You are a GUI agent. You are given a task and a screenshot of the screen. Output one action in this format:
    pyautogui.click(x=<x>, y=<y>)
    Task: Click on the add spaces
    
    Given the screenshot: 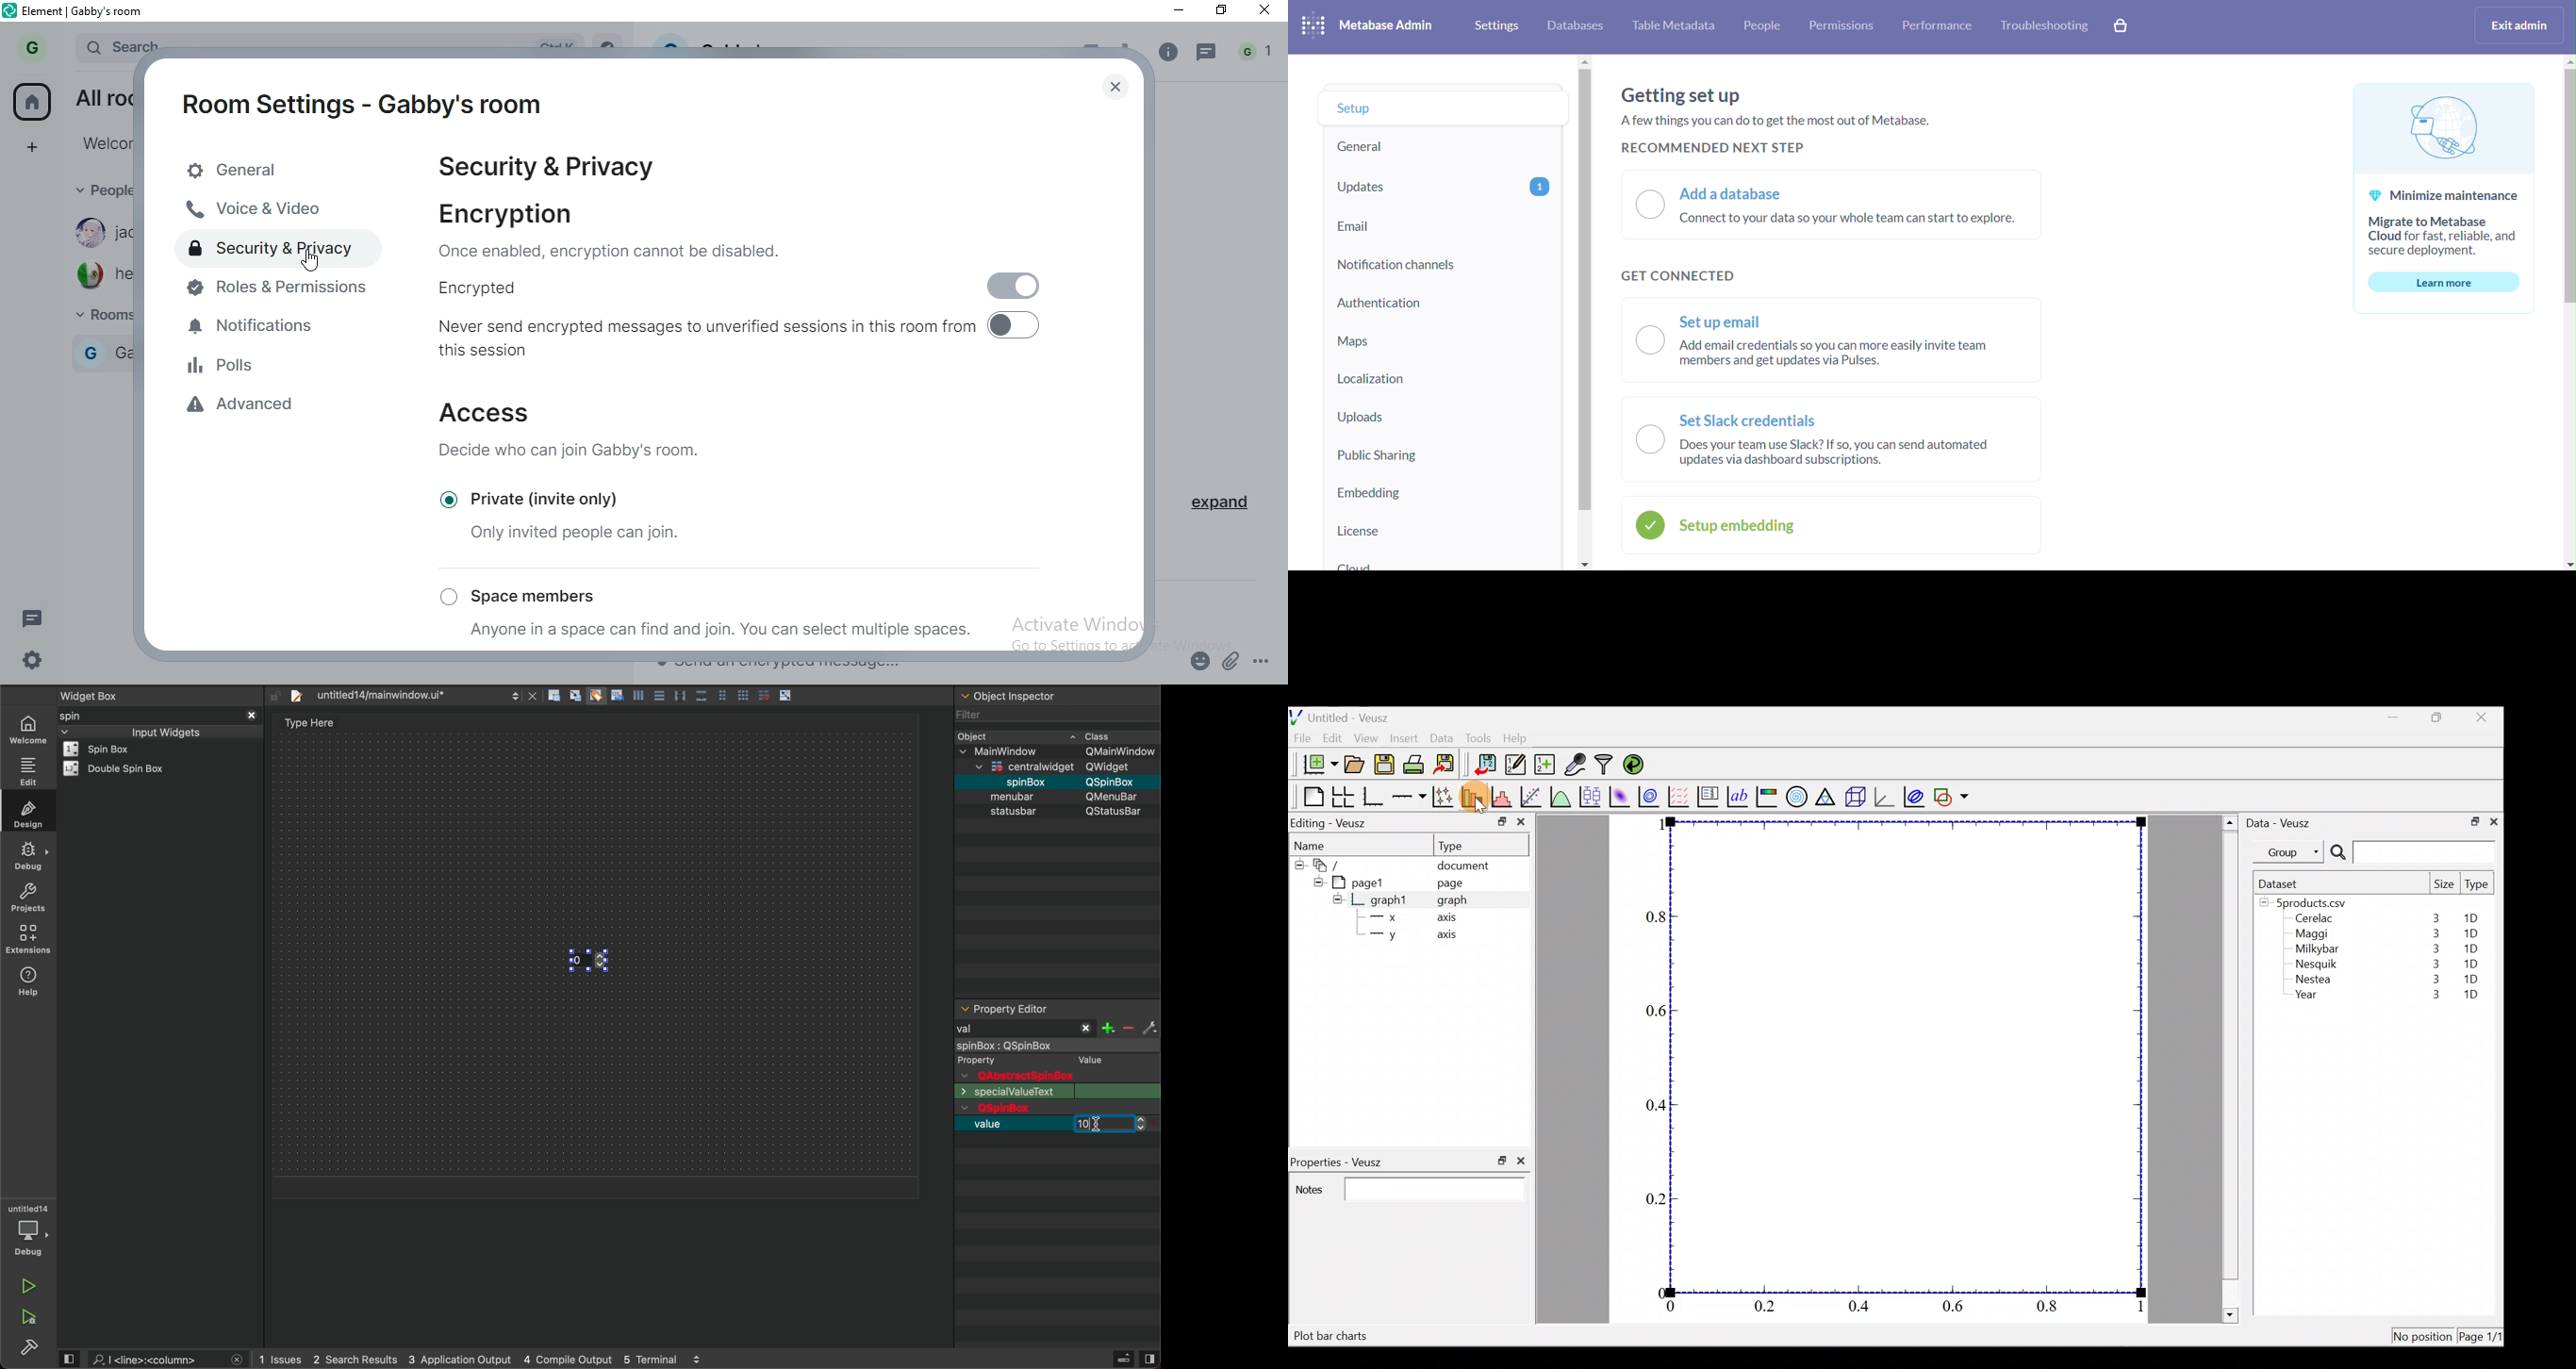 What is the action you would take?
    pyautogui.click(x=31, y=145)
    